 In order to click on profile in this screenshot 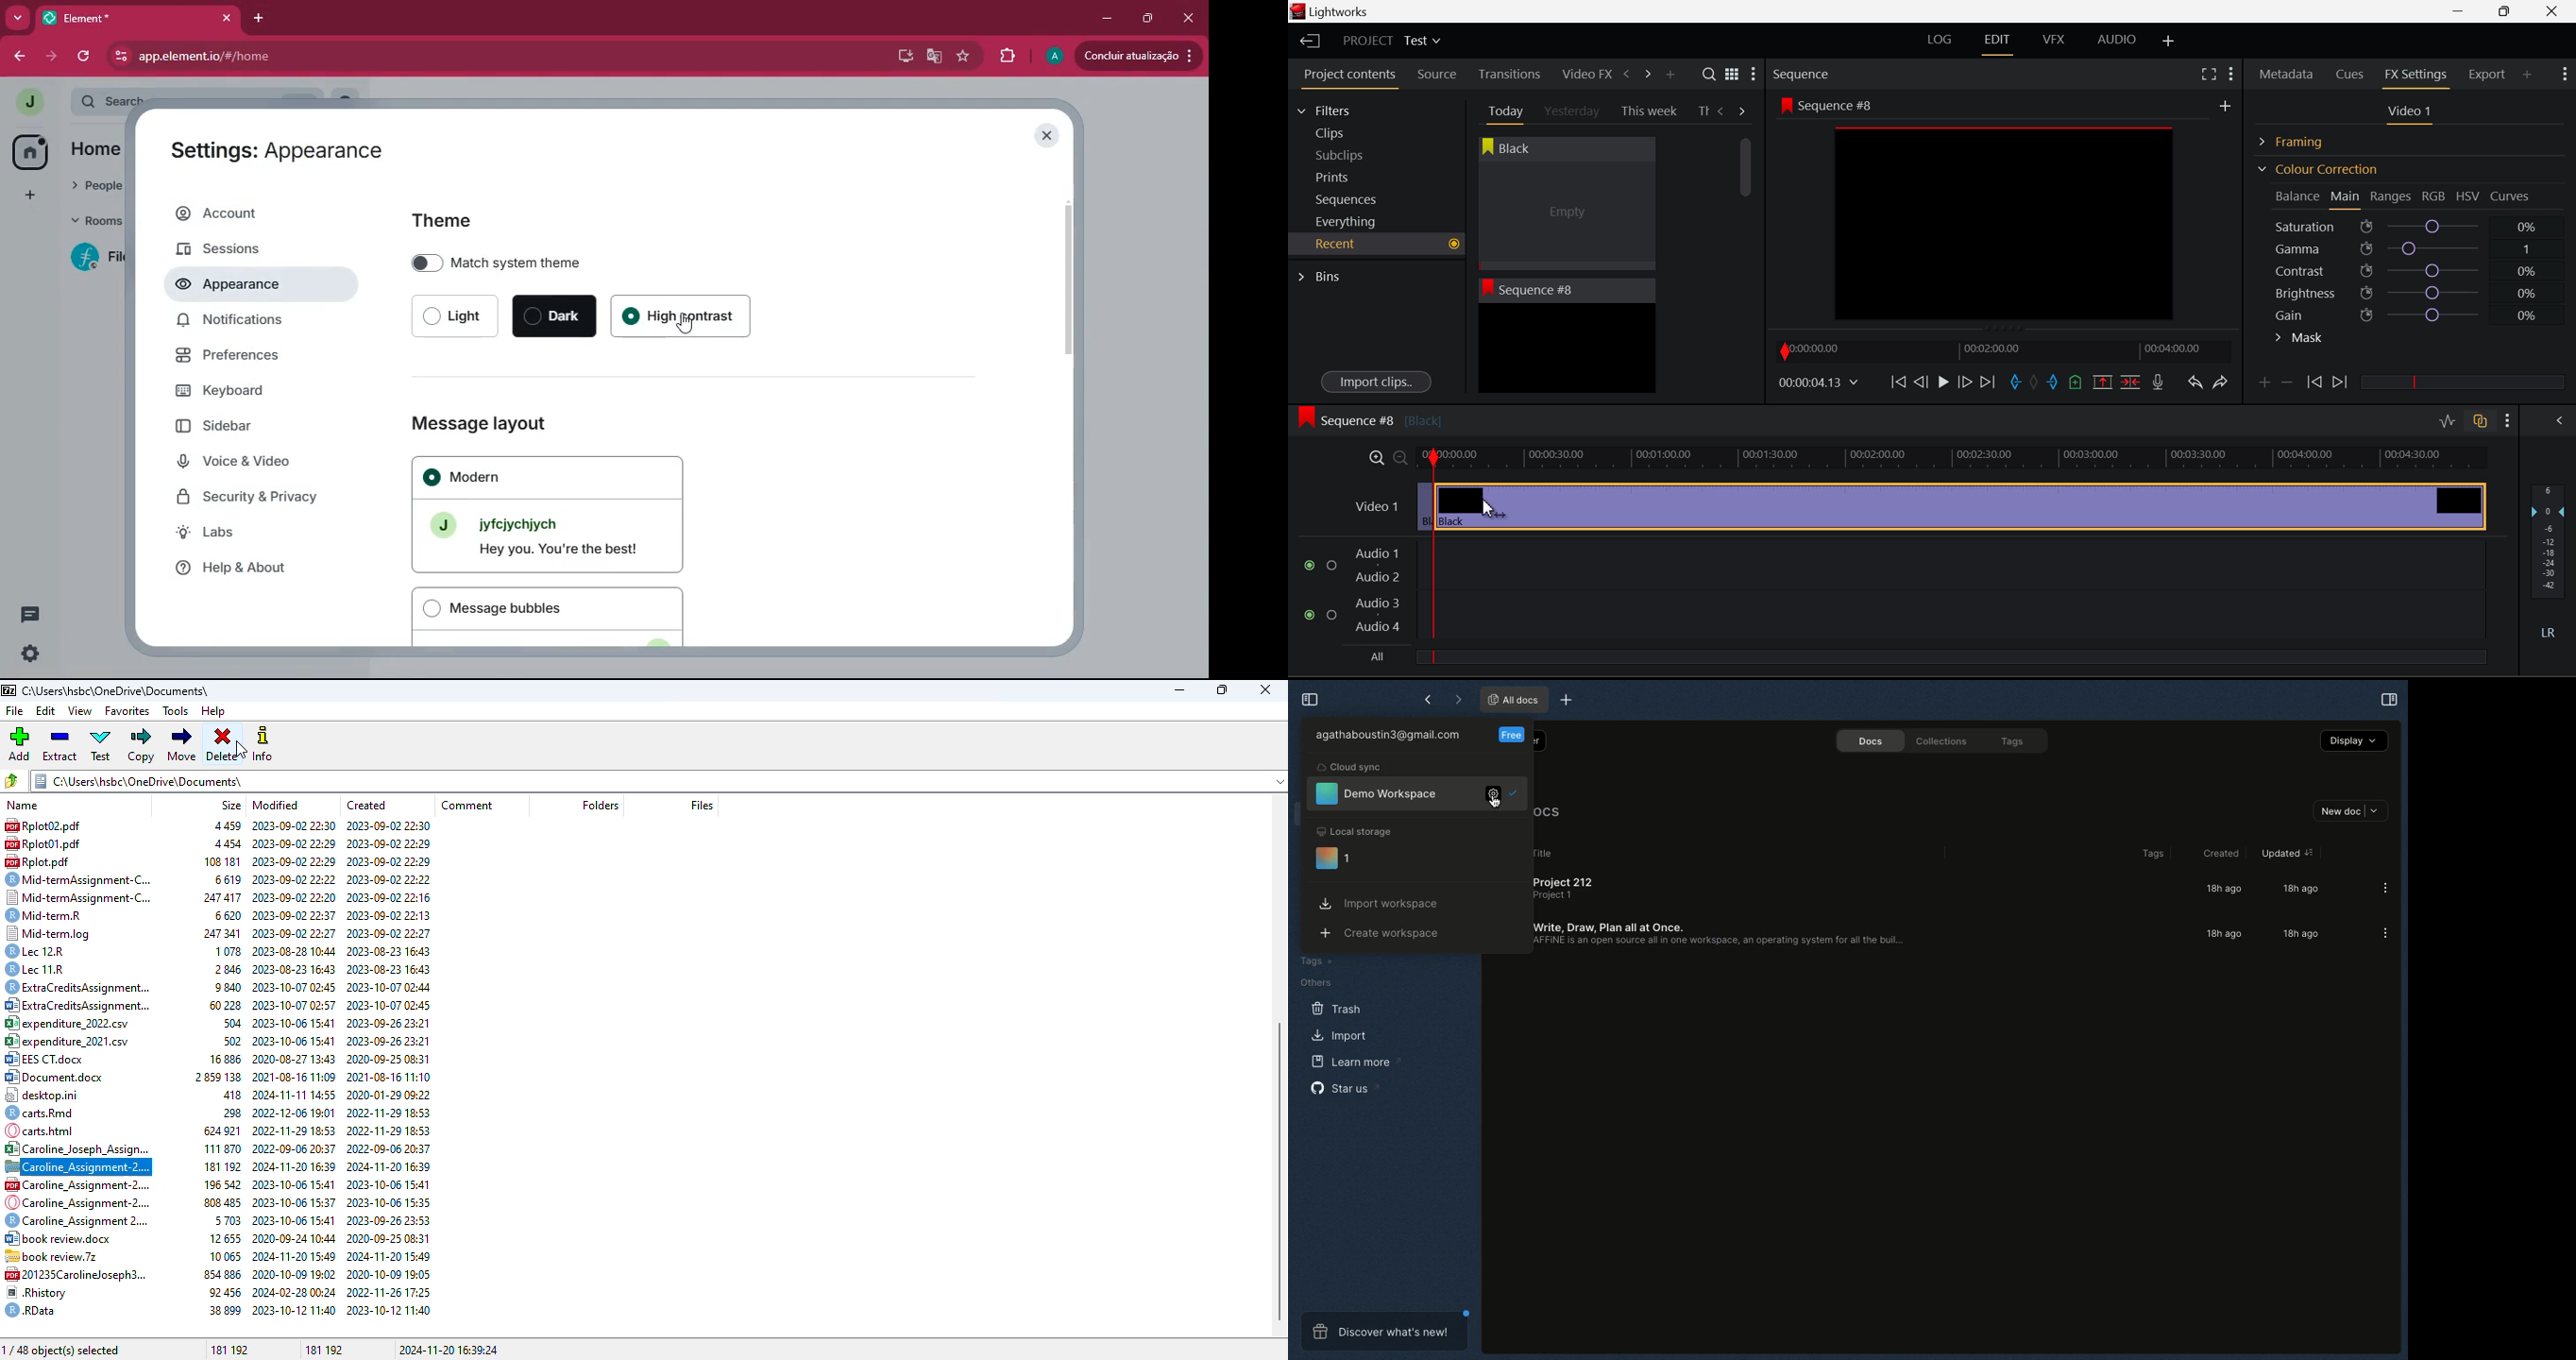, I will do `click(1055, 58)`.